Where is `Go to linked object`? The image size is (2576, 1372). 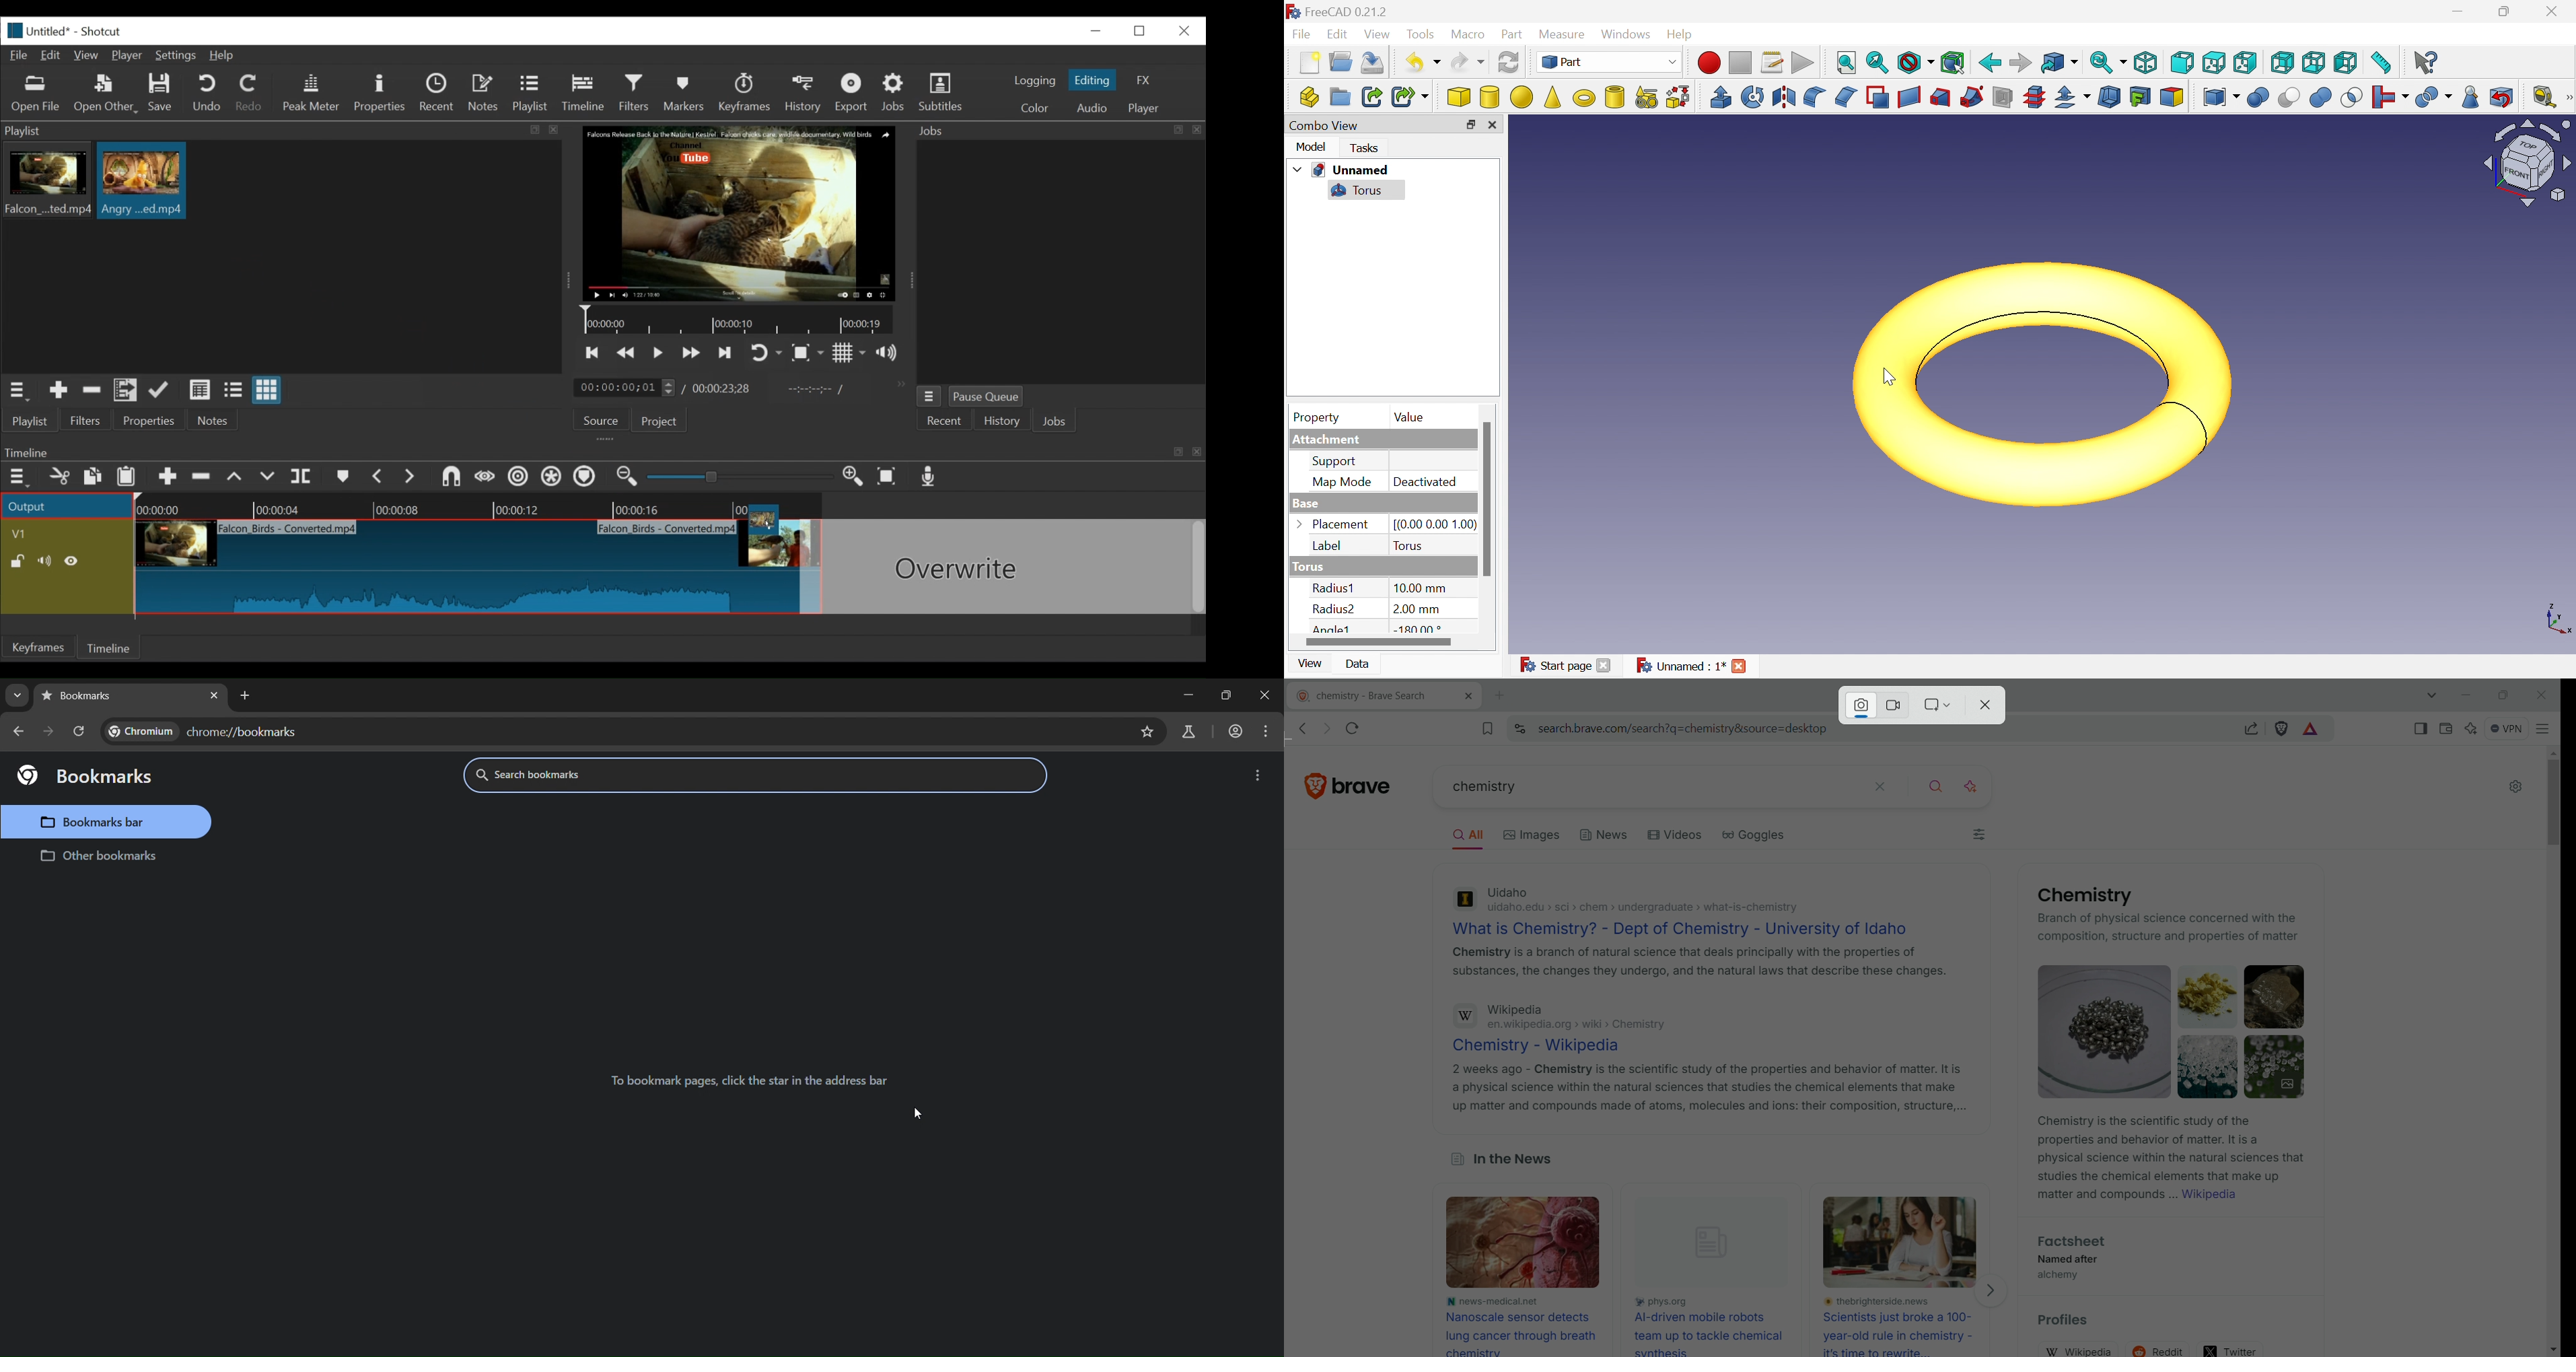
Go to linked object is located at coordinates (2057, 63).